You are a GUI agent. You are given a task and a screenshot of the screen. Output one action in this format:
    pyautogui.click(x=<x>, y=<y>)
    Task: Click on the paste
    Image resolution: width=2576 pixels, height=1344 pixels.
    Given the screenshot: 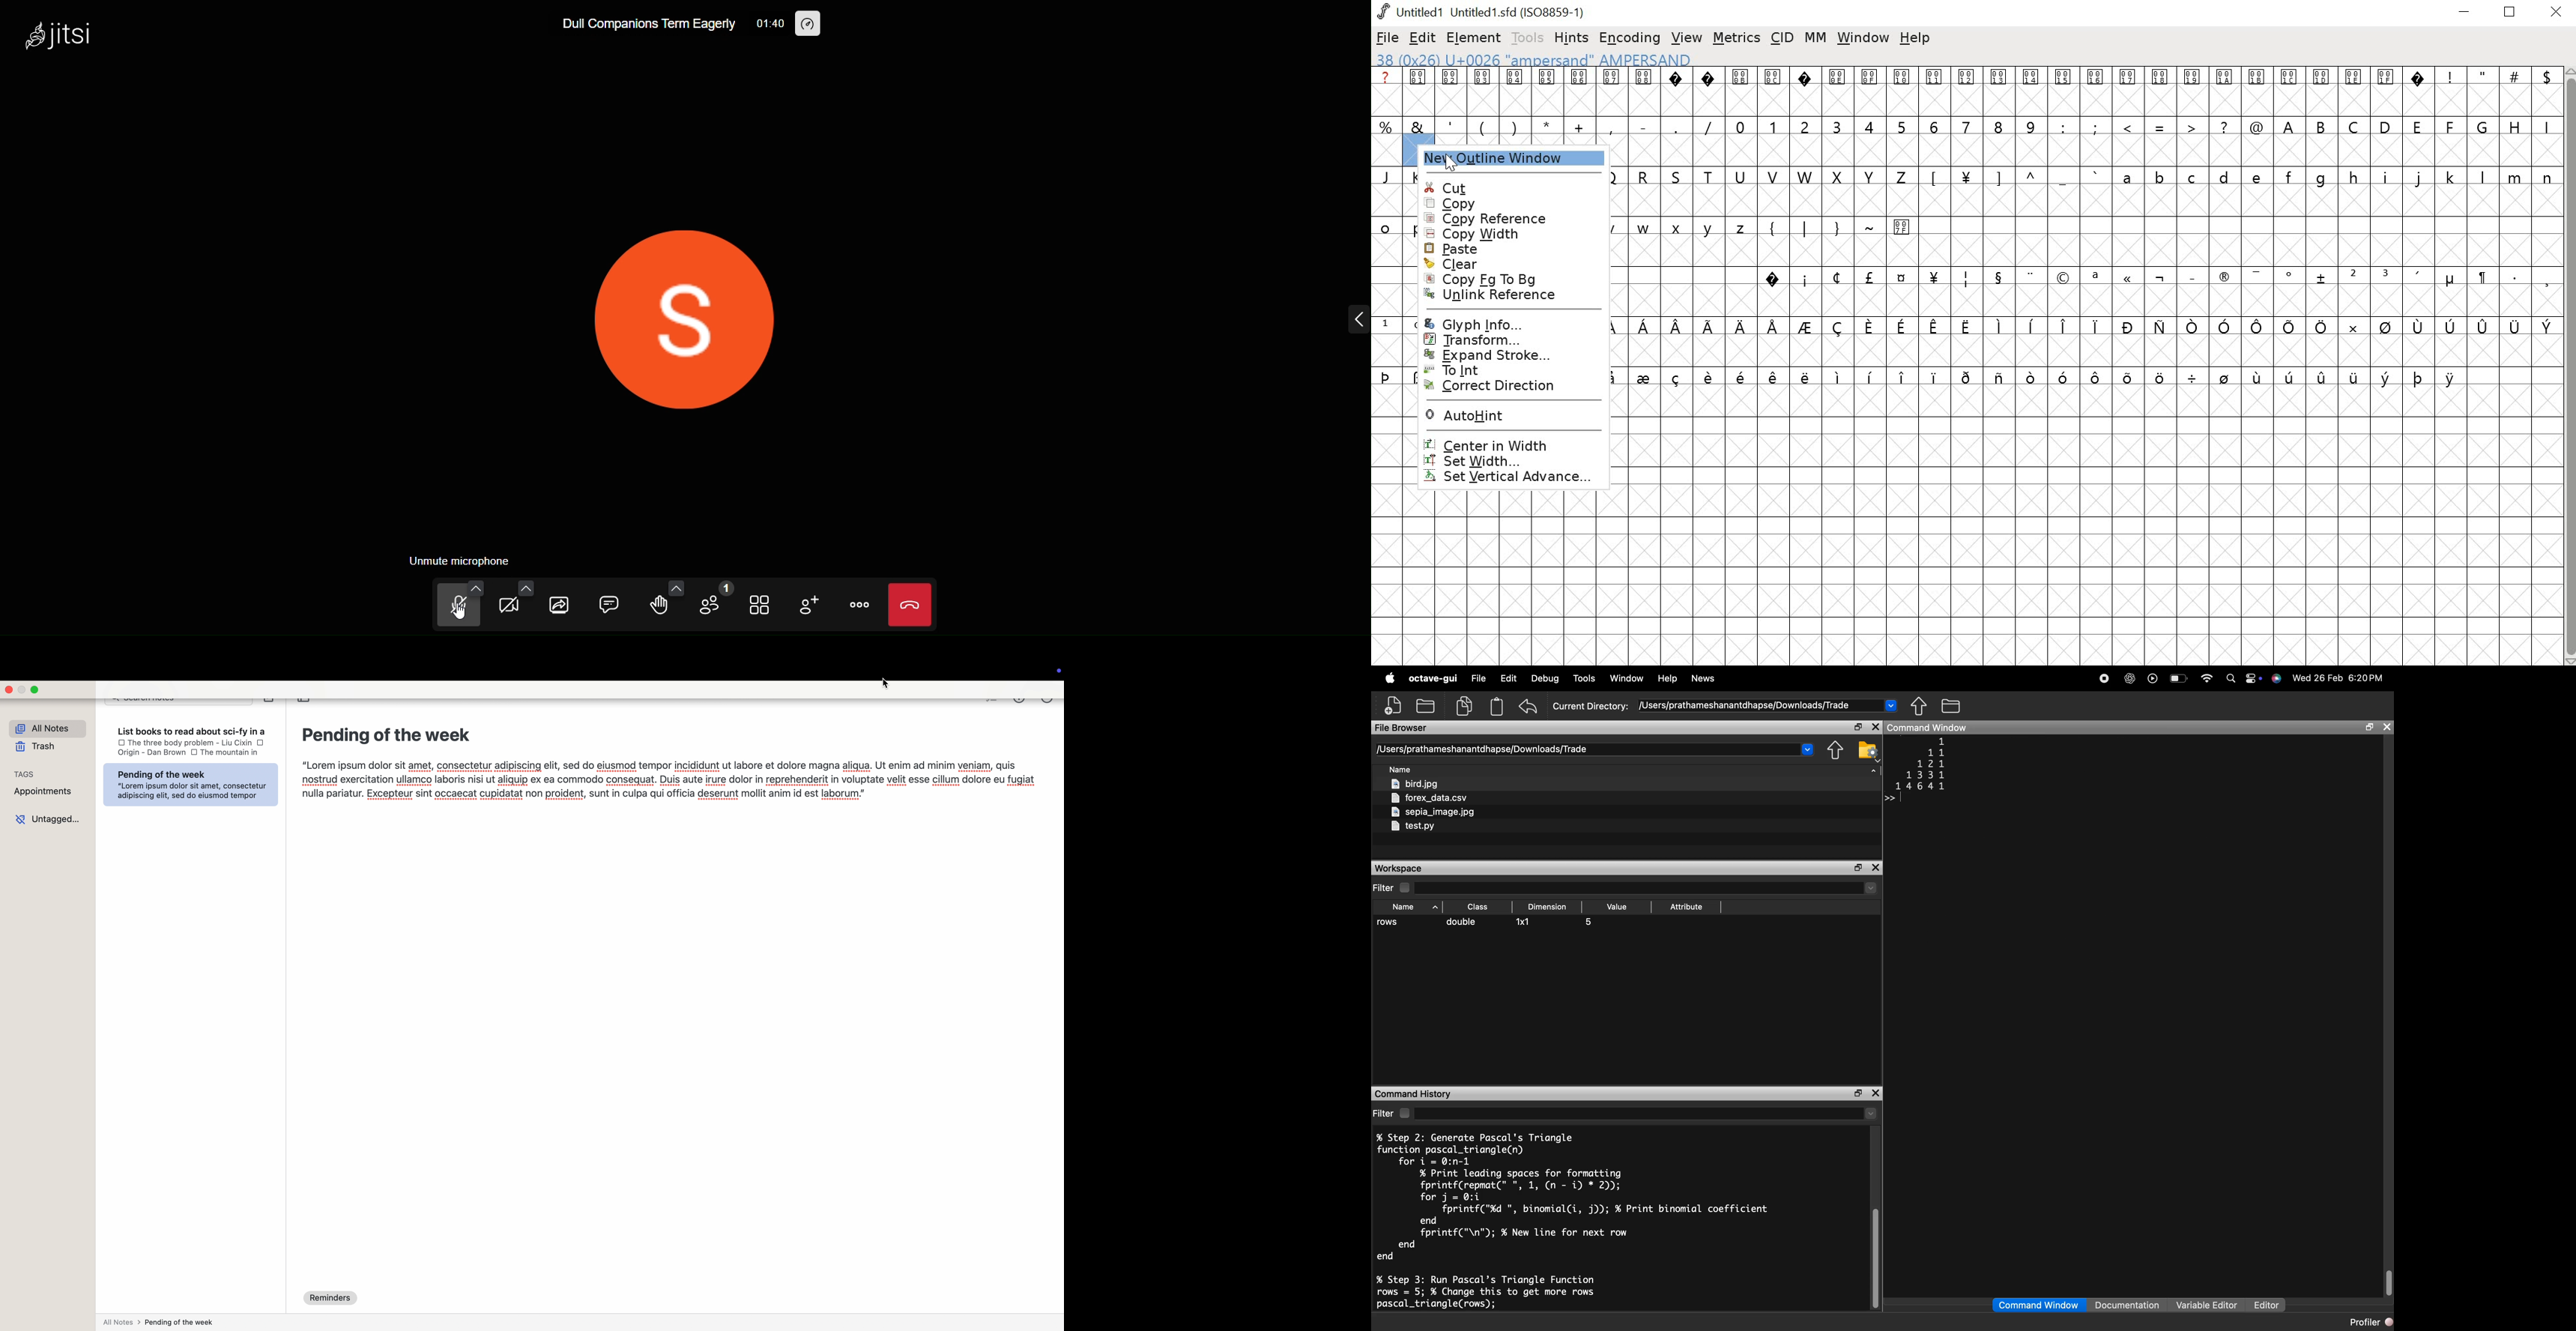 What is the action you would take?
    pyautogui.click(x=1516, y=249)
    